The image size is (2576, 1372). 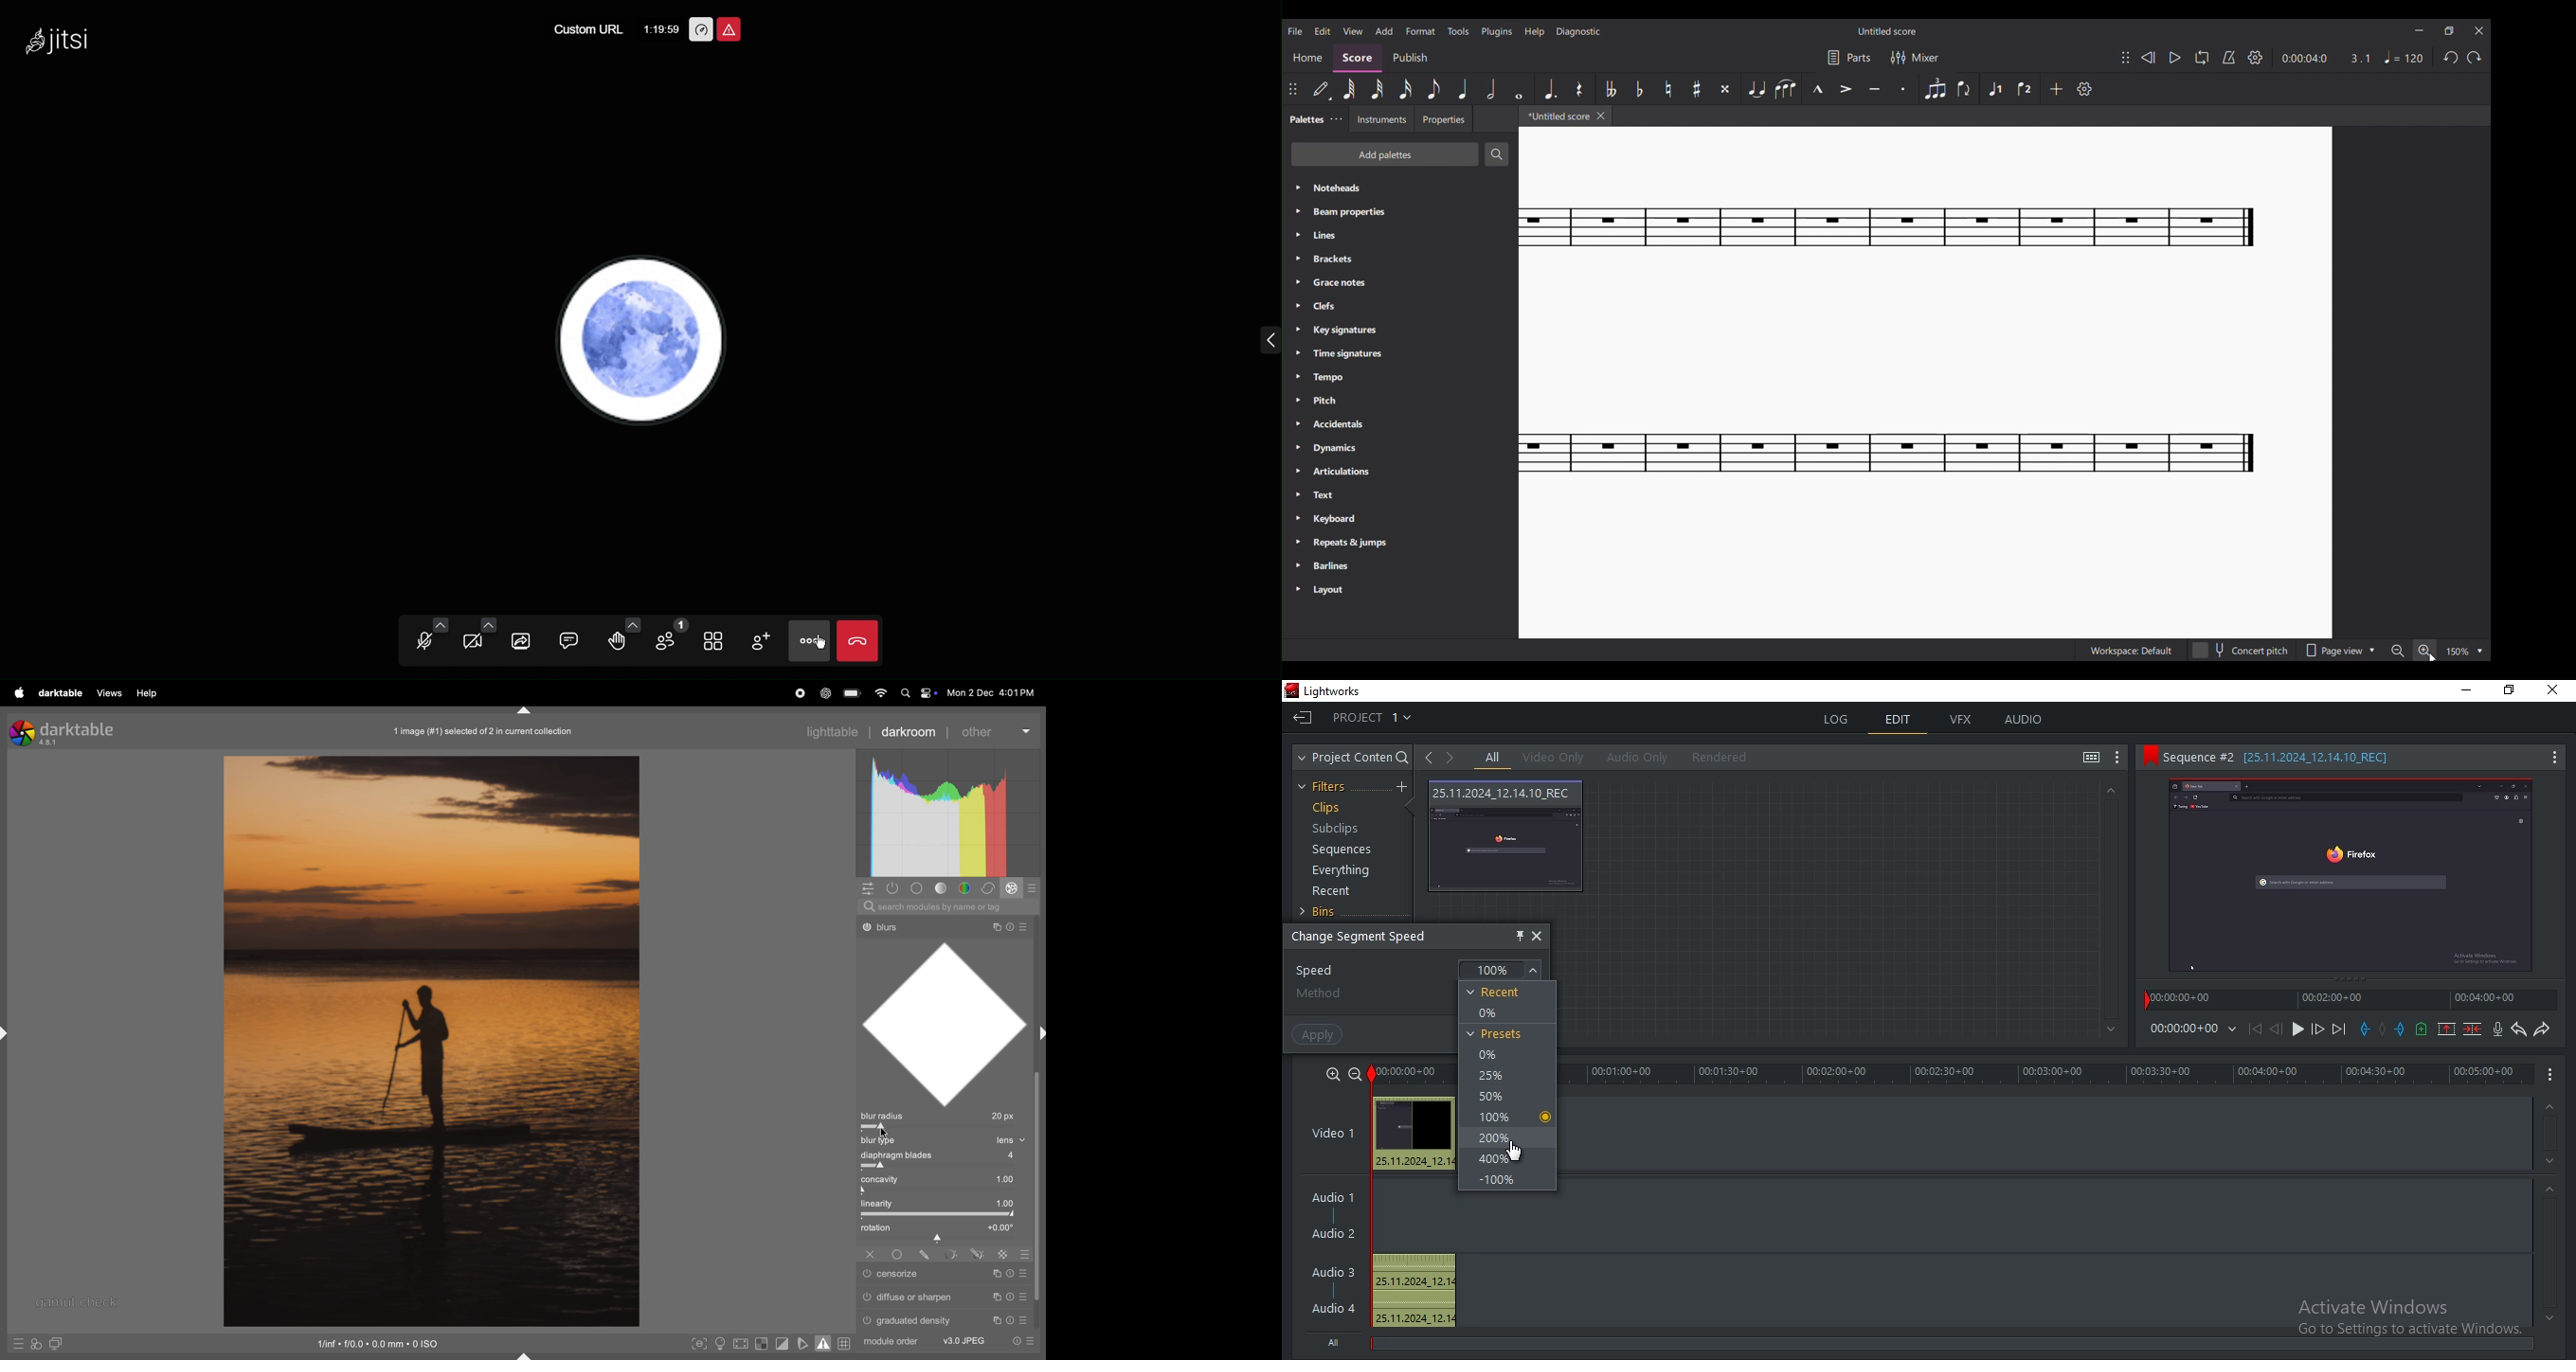 I want to click on 1:19:59, so click(x=662, y=30).